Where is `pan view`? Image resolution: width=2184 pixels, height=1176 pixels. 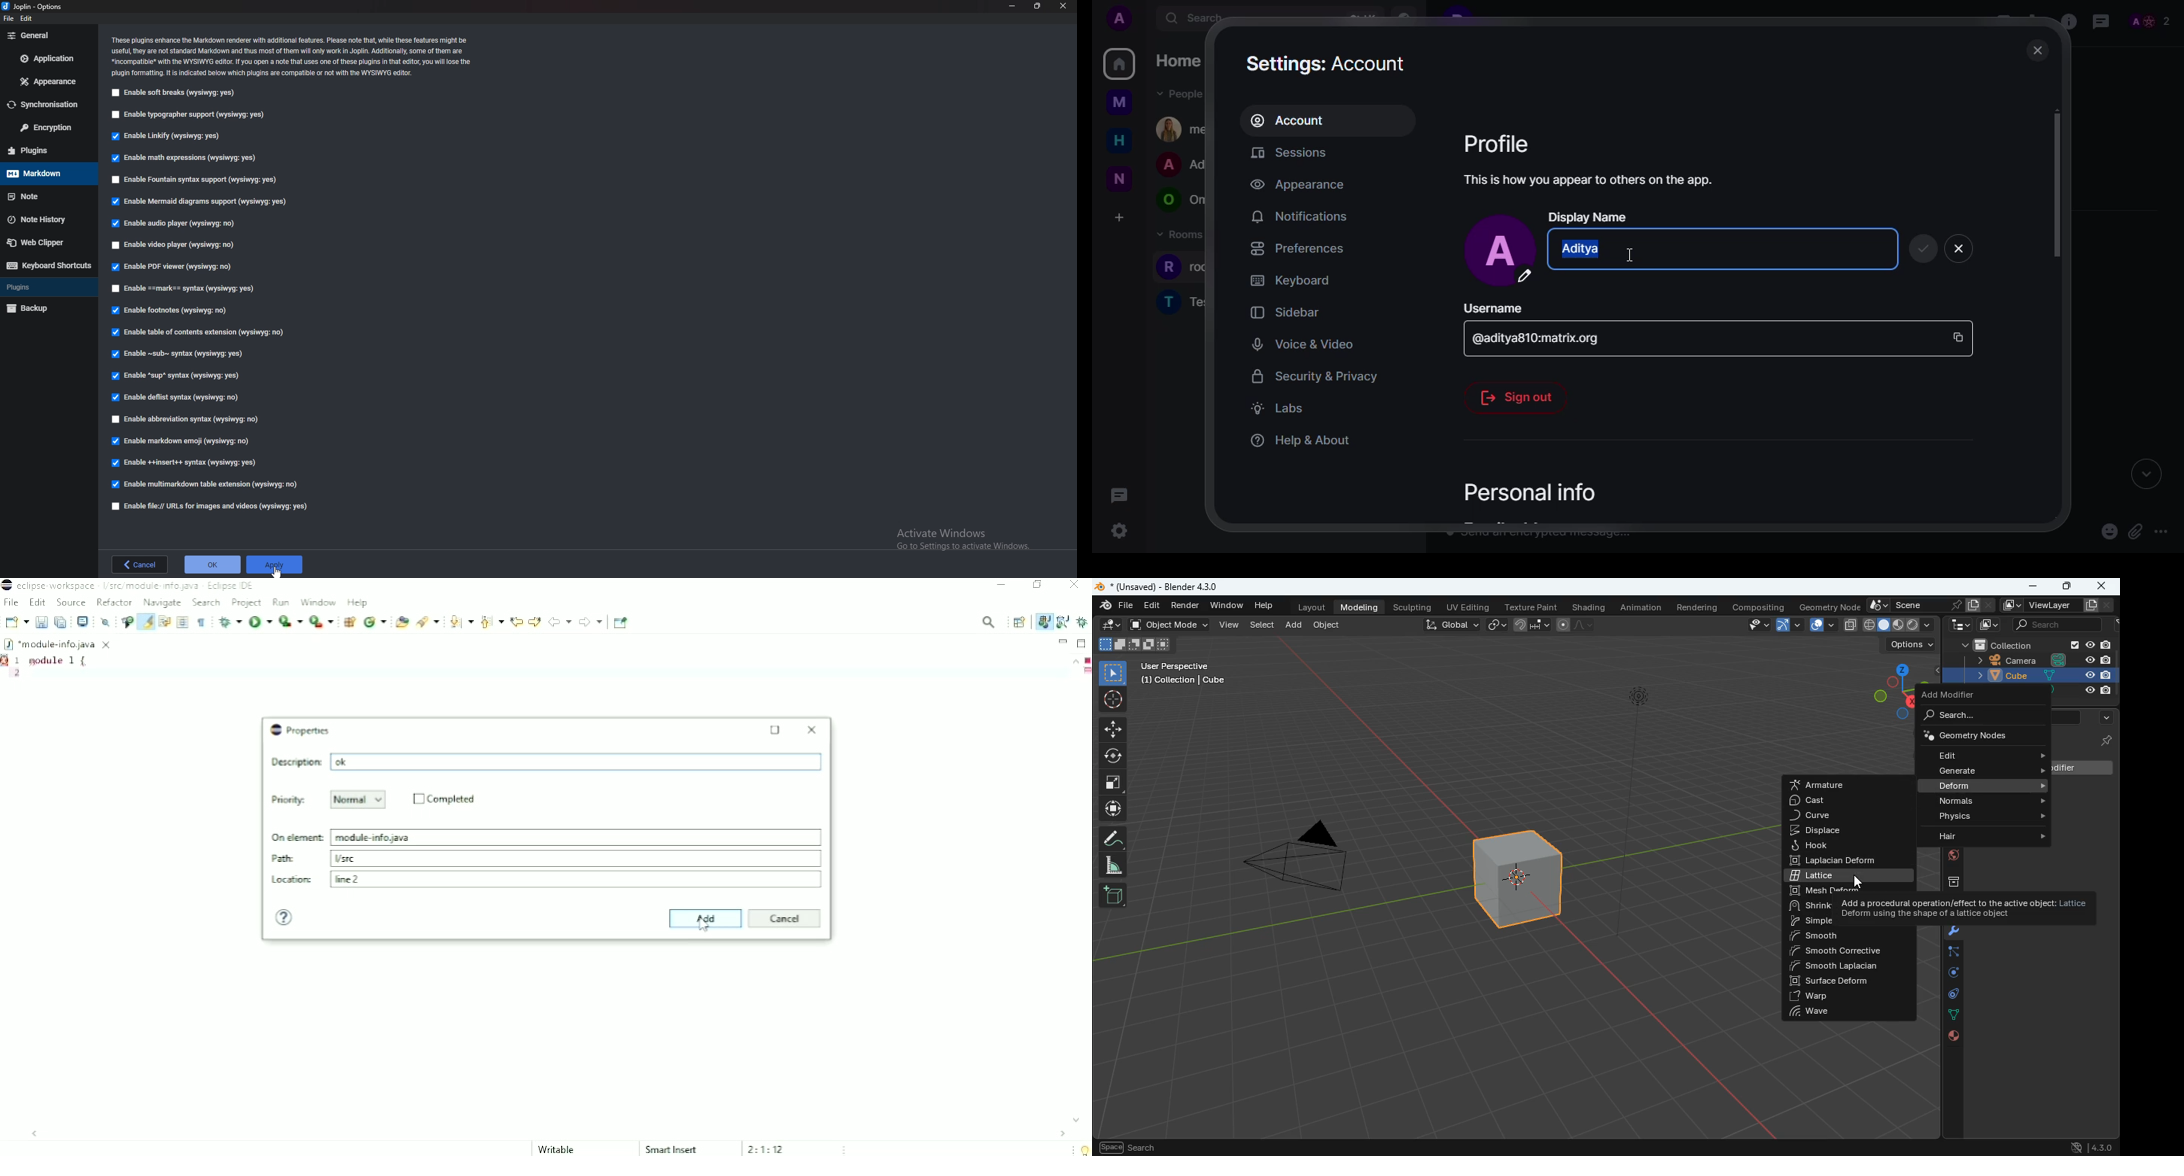 pan view is located at coordinates (1121, 1146).